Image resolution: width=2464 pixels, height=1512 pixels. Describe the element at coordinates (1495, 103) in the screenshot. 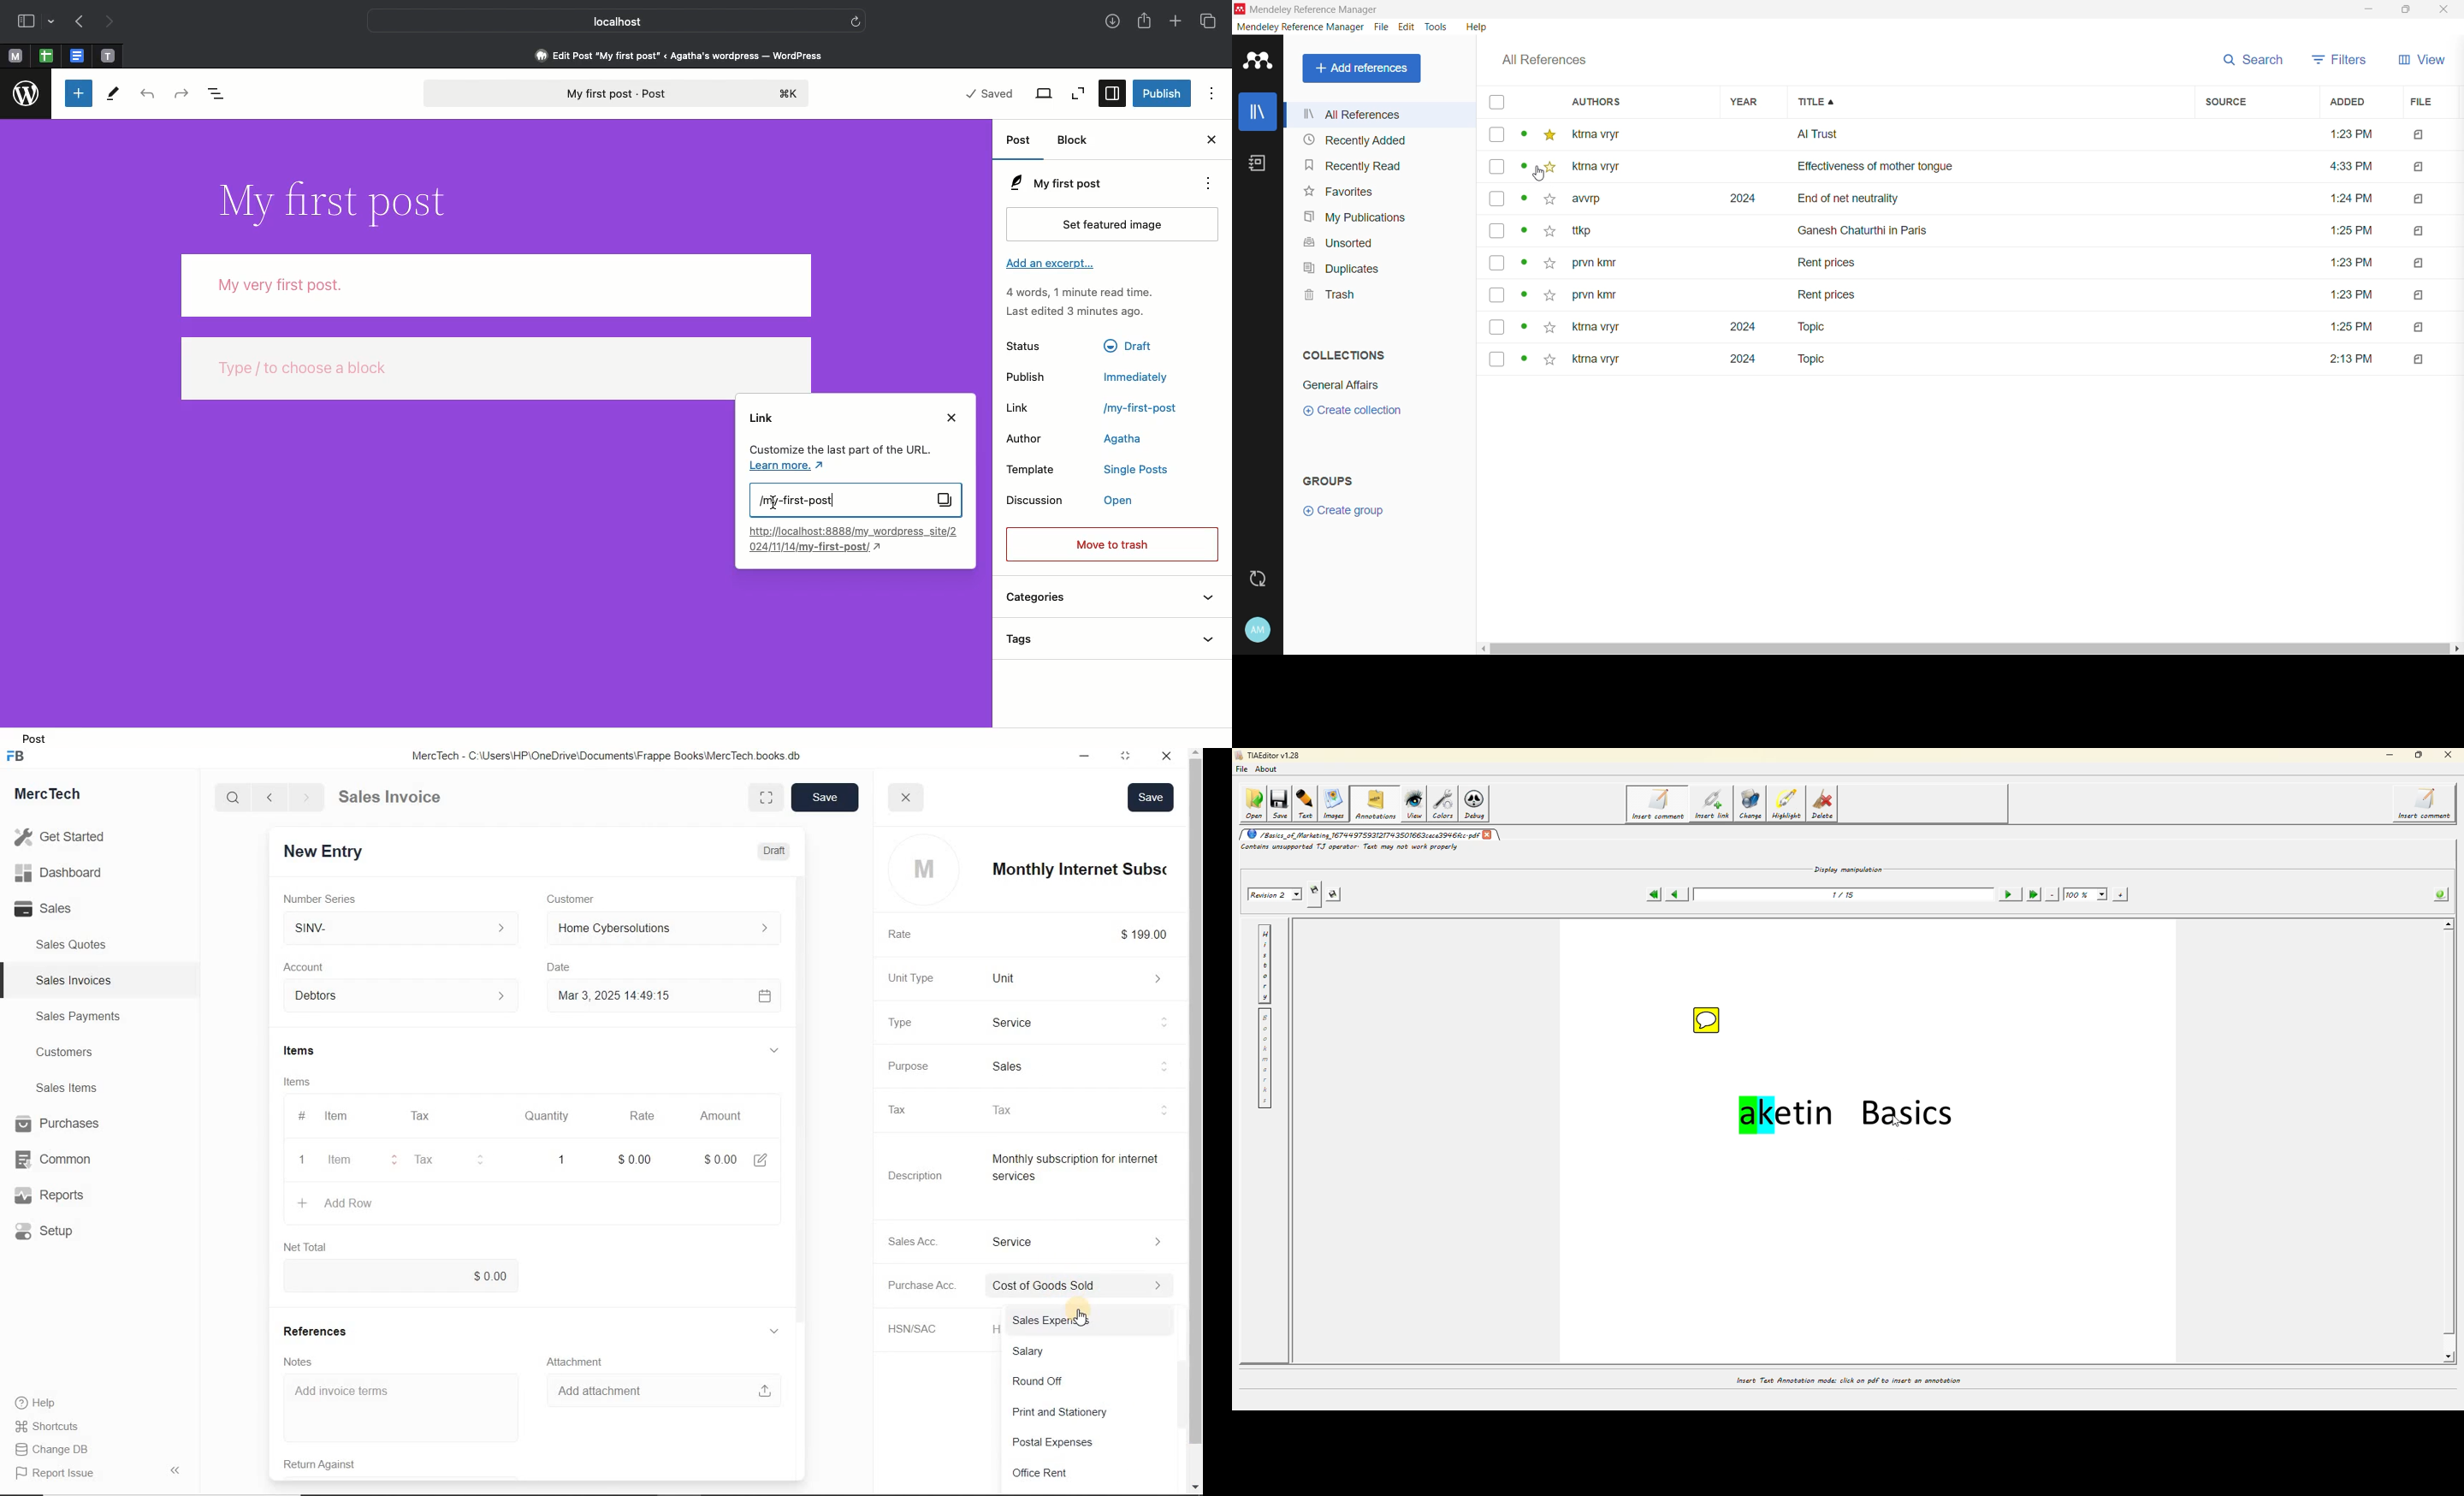

I see `box` at that location.